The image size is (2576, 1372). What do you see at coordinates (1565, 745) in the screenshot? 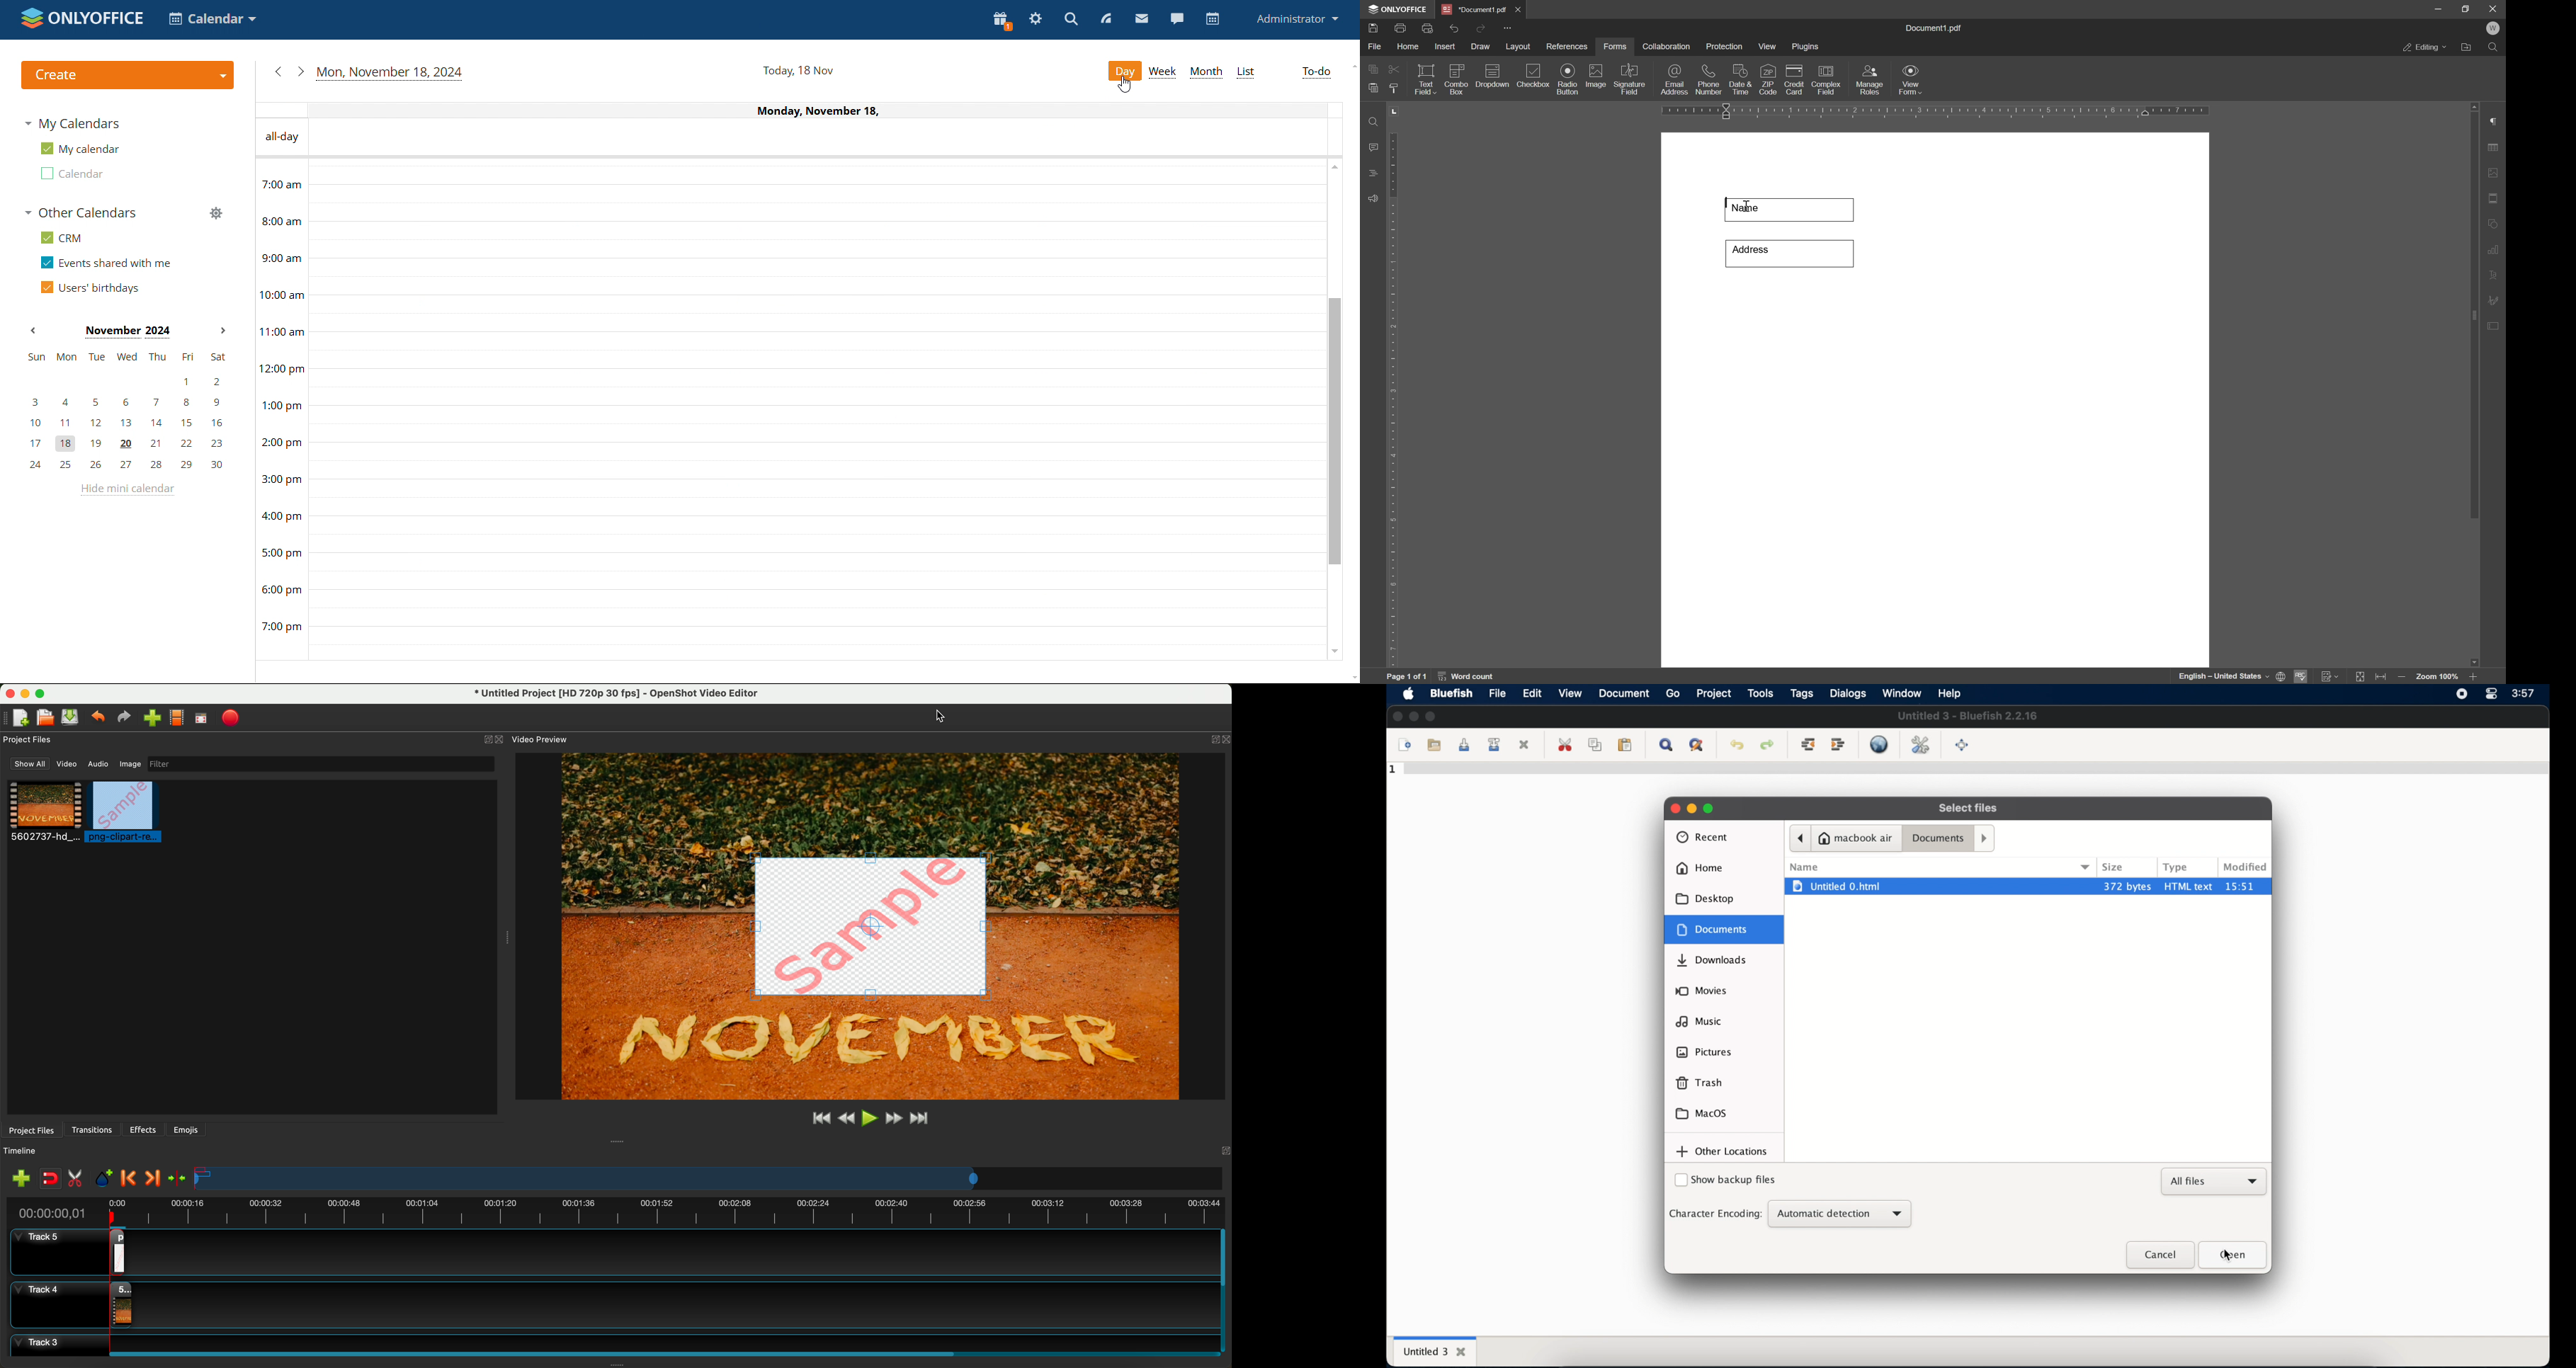
I see `cut` at bounding box center [1565, 745].